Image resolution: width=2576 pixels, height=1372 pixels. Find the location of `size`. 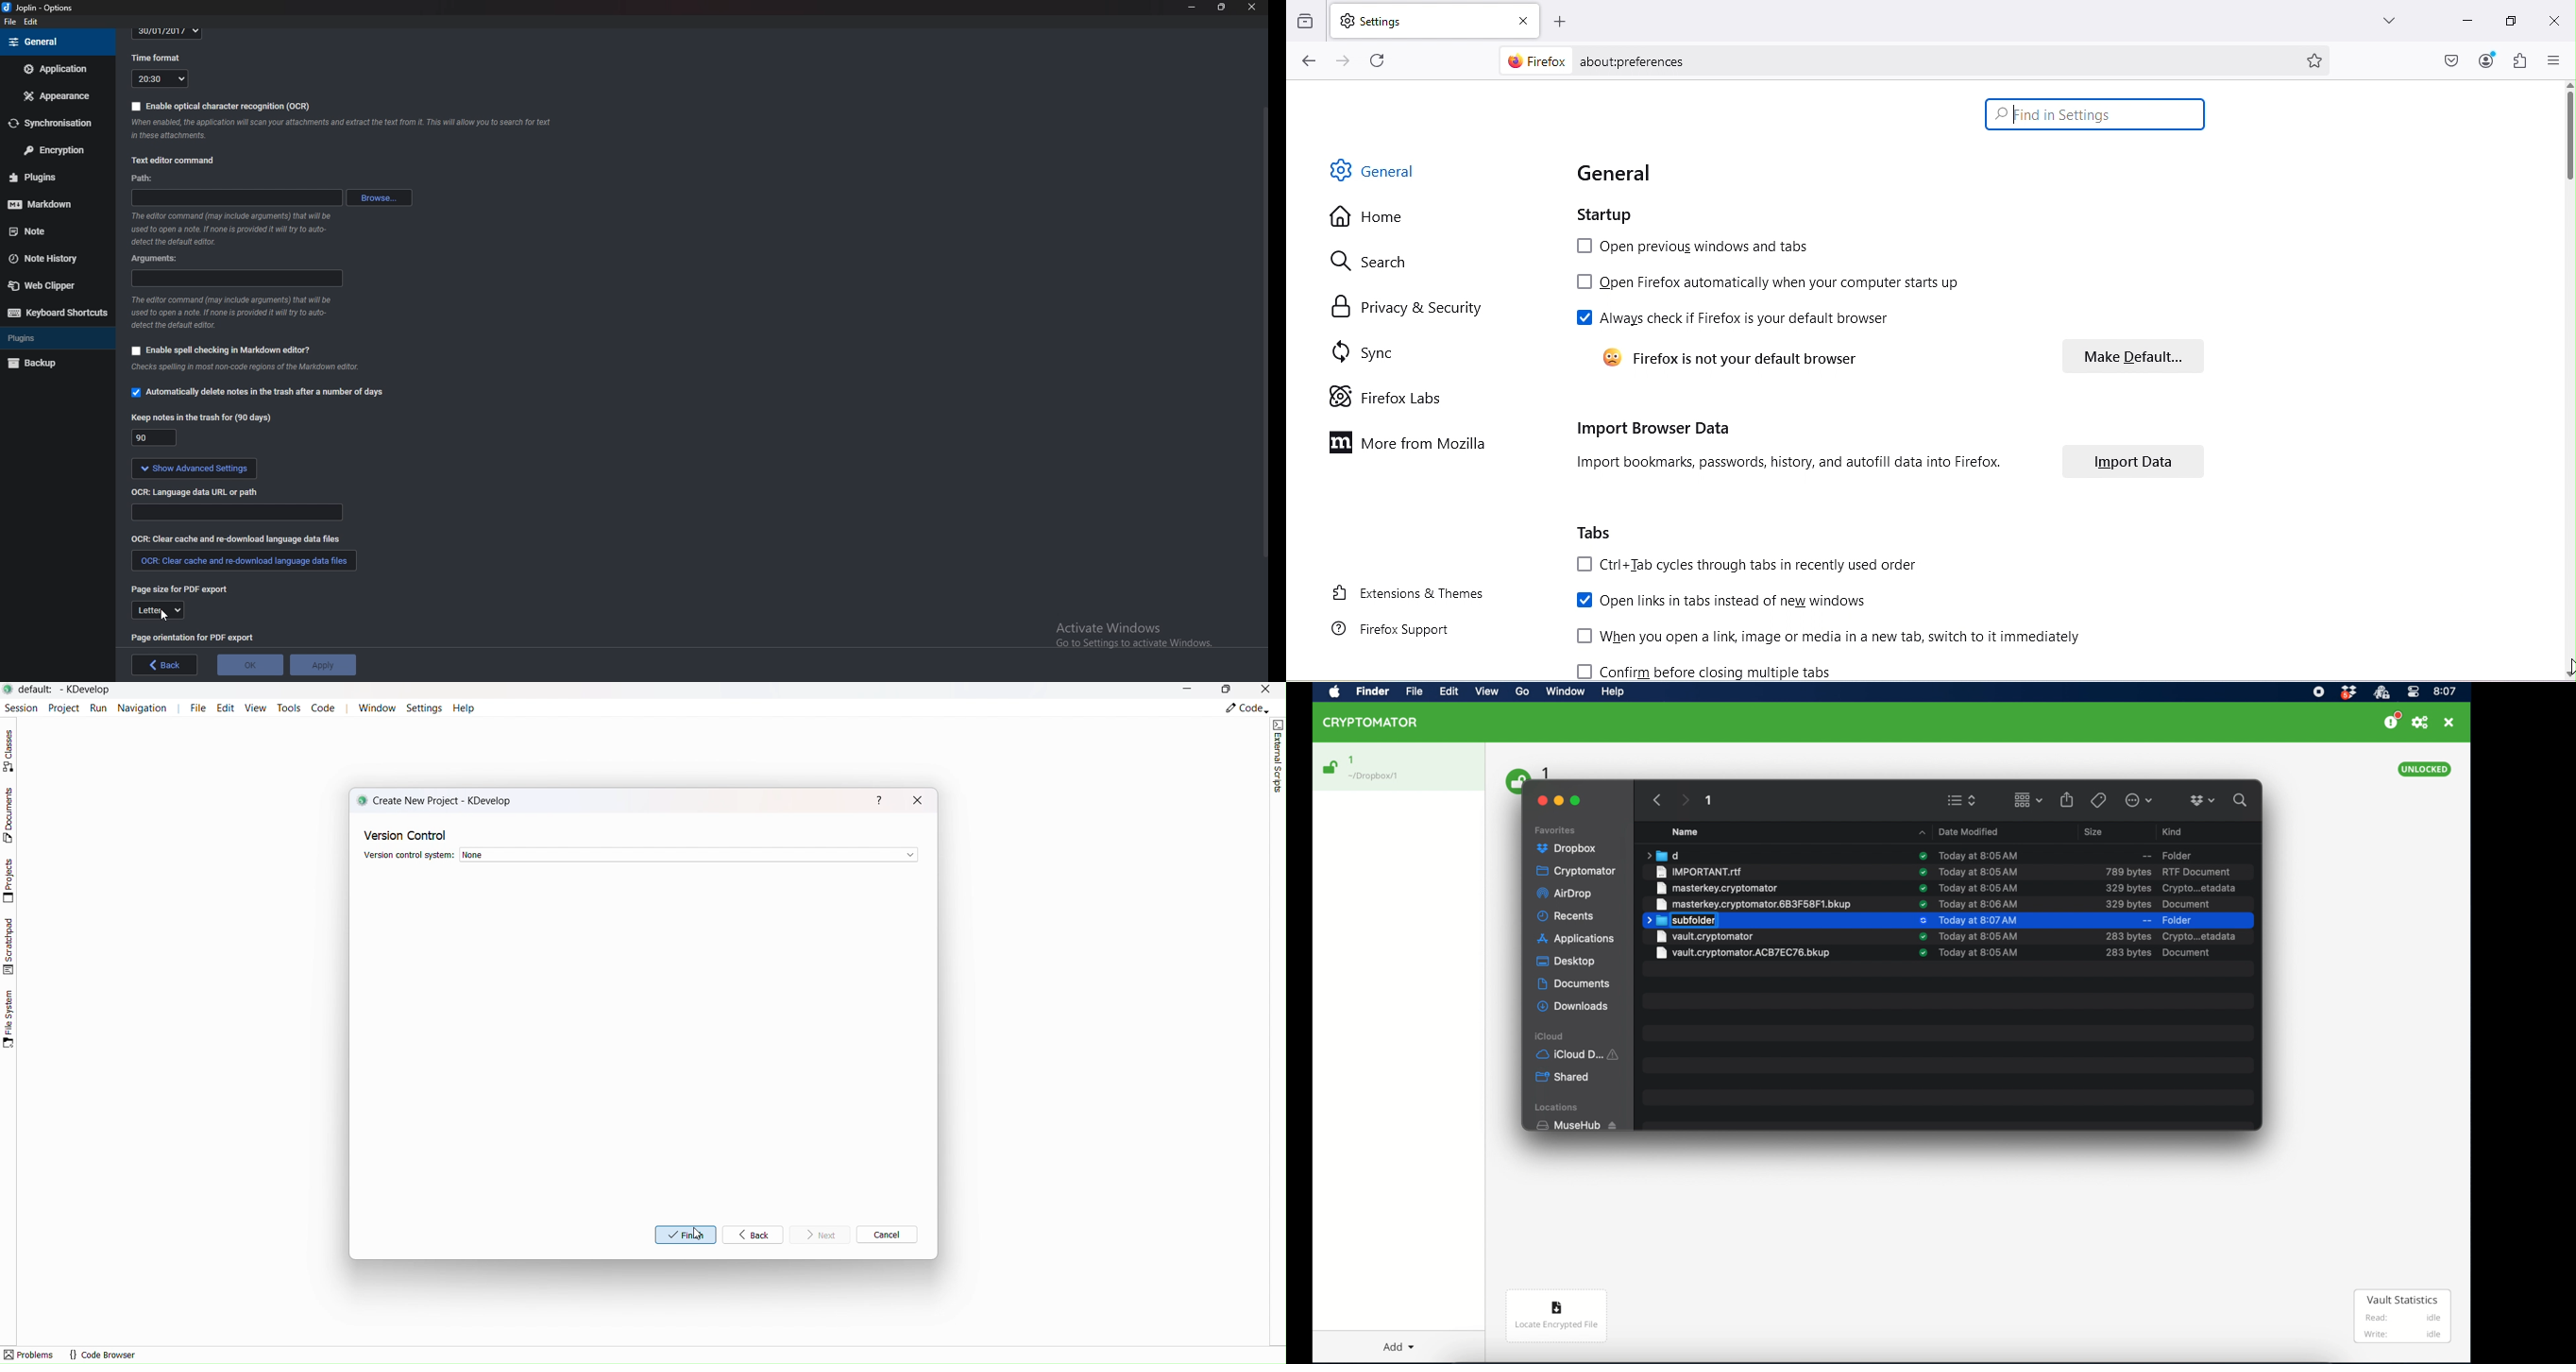

size is located at coordinates (2128, 888).